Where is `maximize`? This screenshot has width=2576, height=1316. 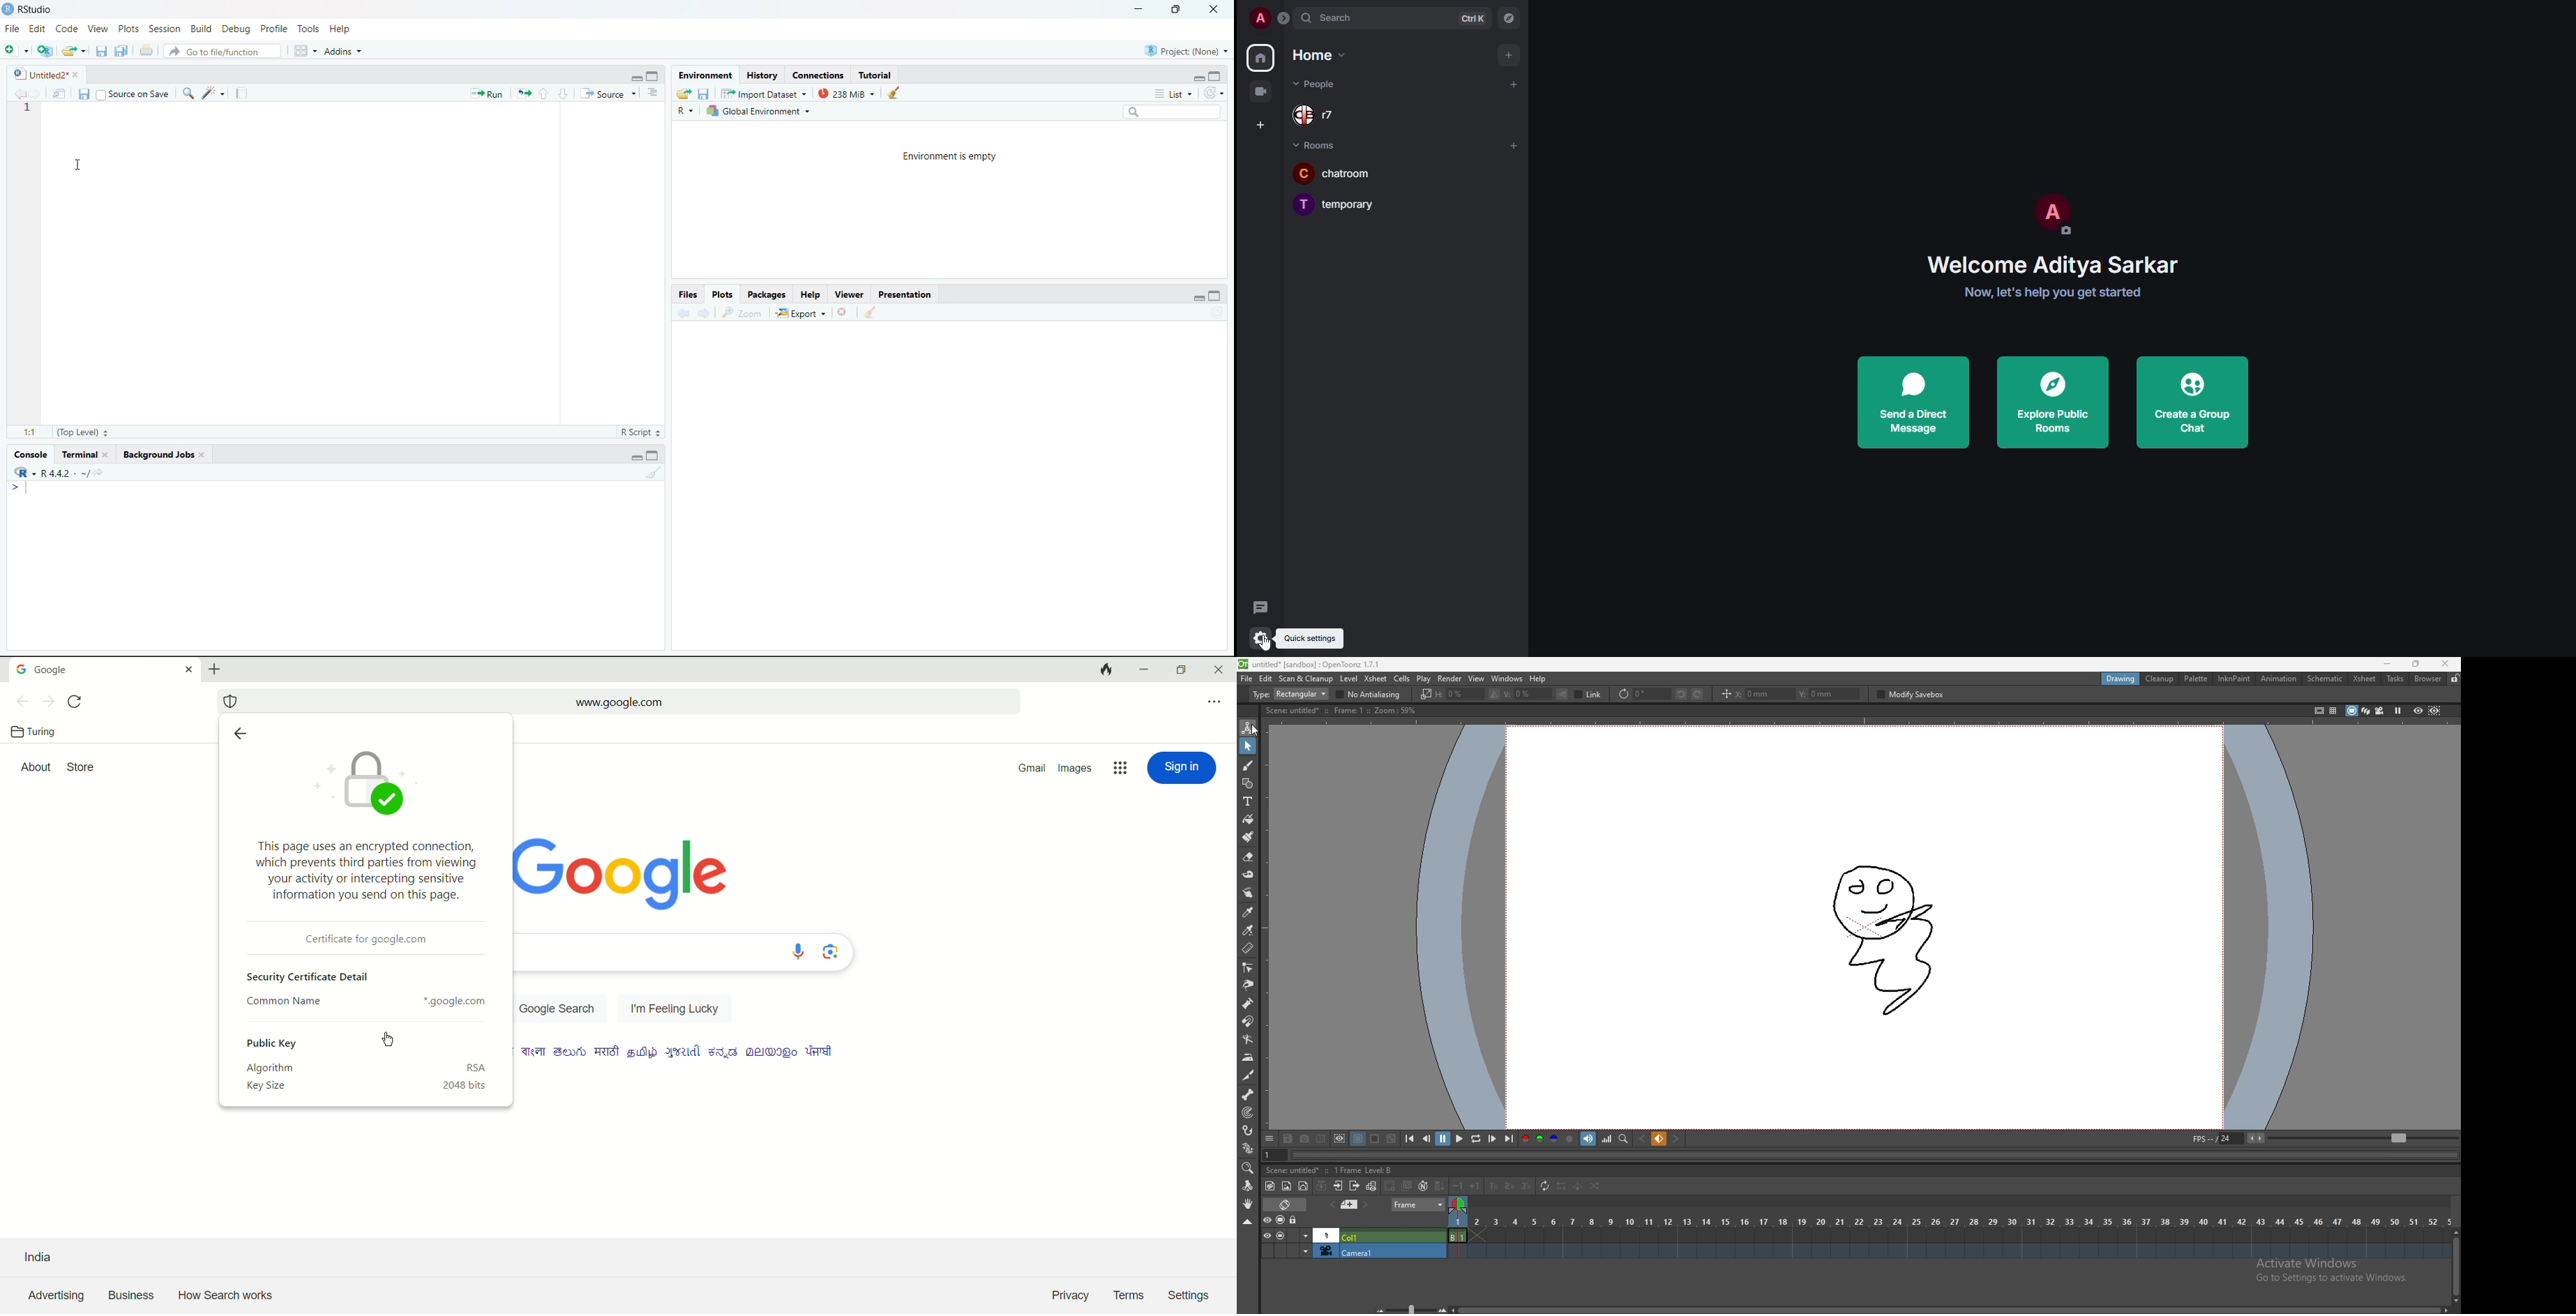 maximize is located at coordinates (654, 77).